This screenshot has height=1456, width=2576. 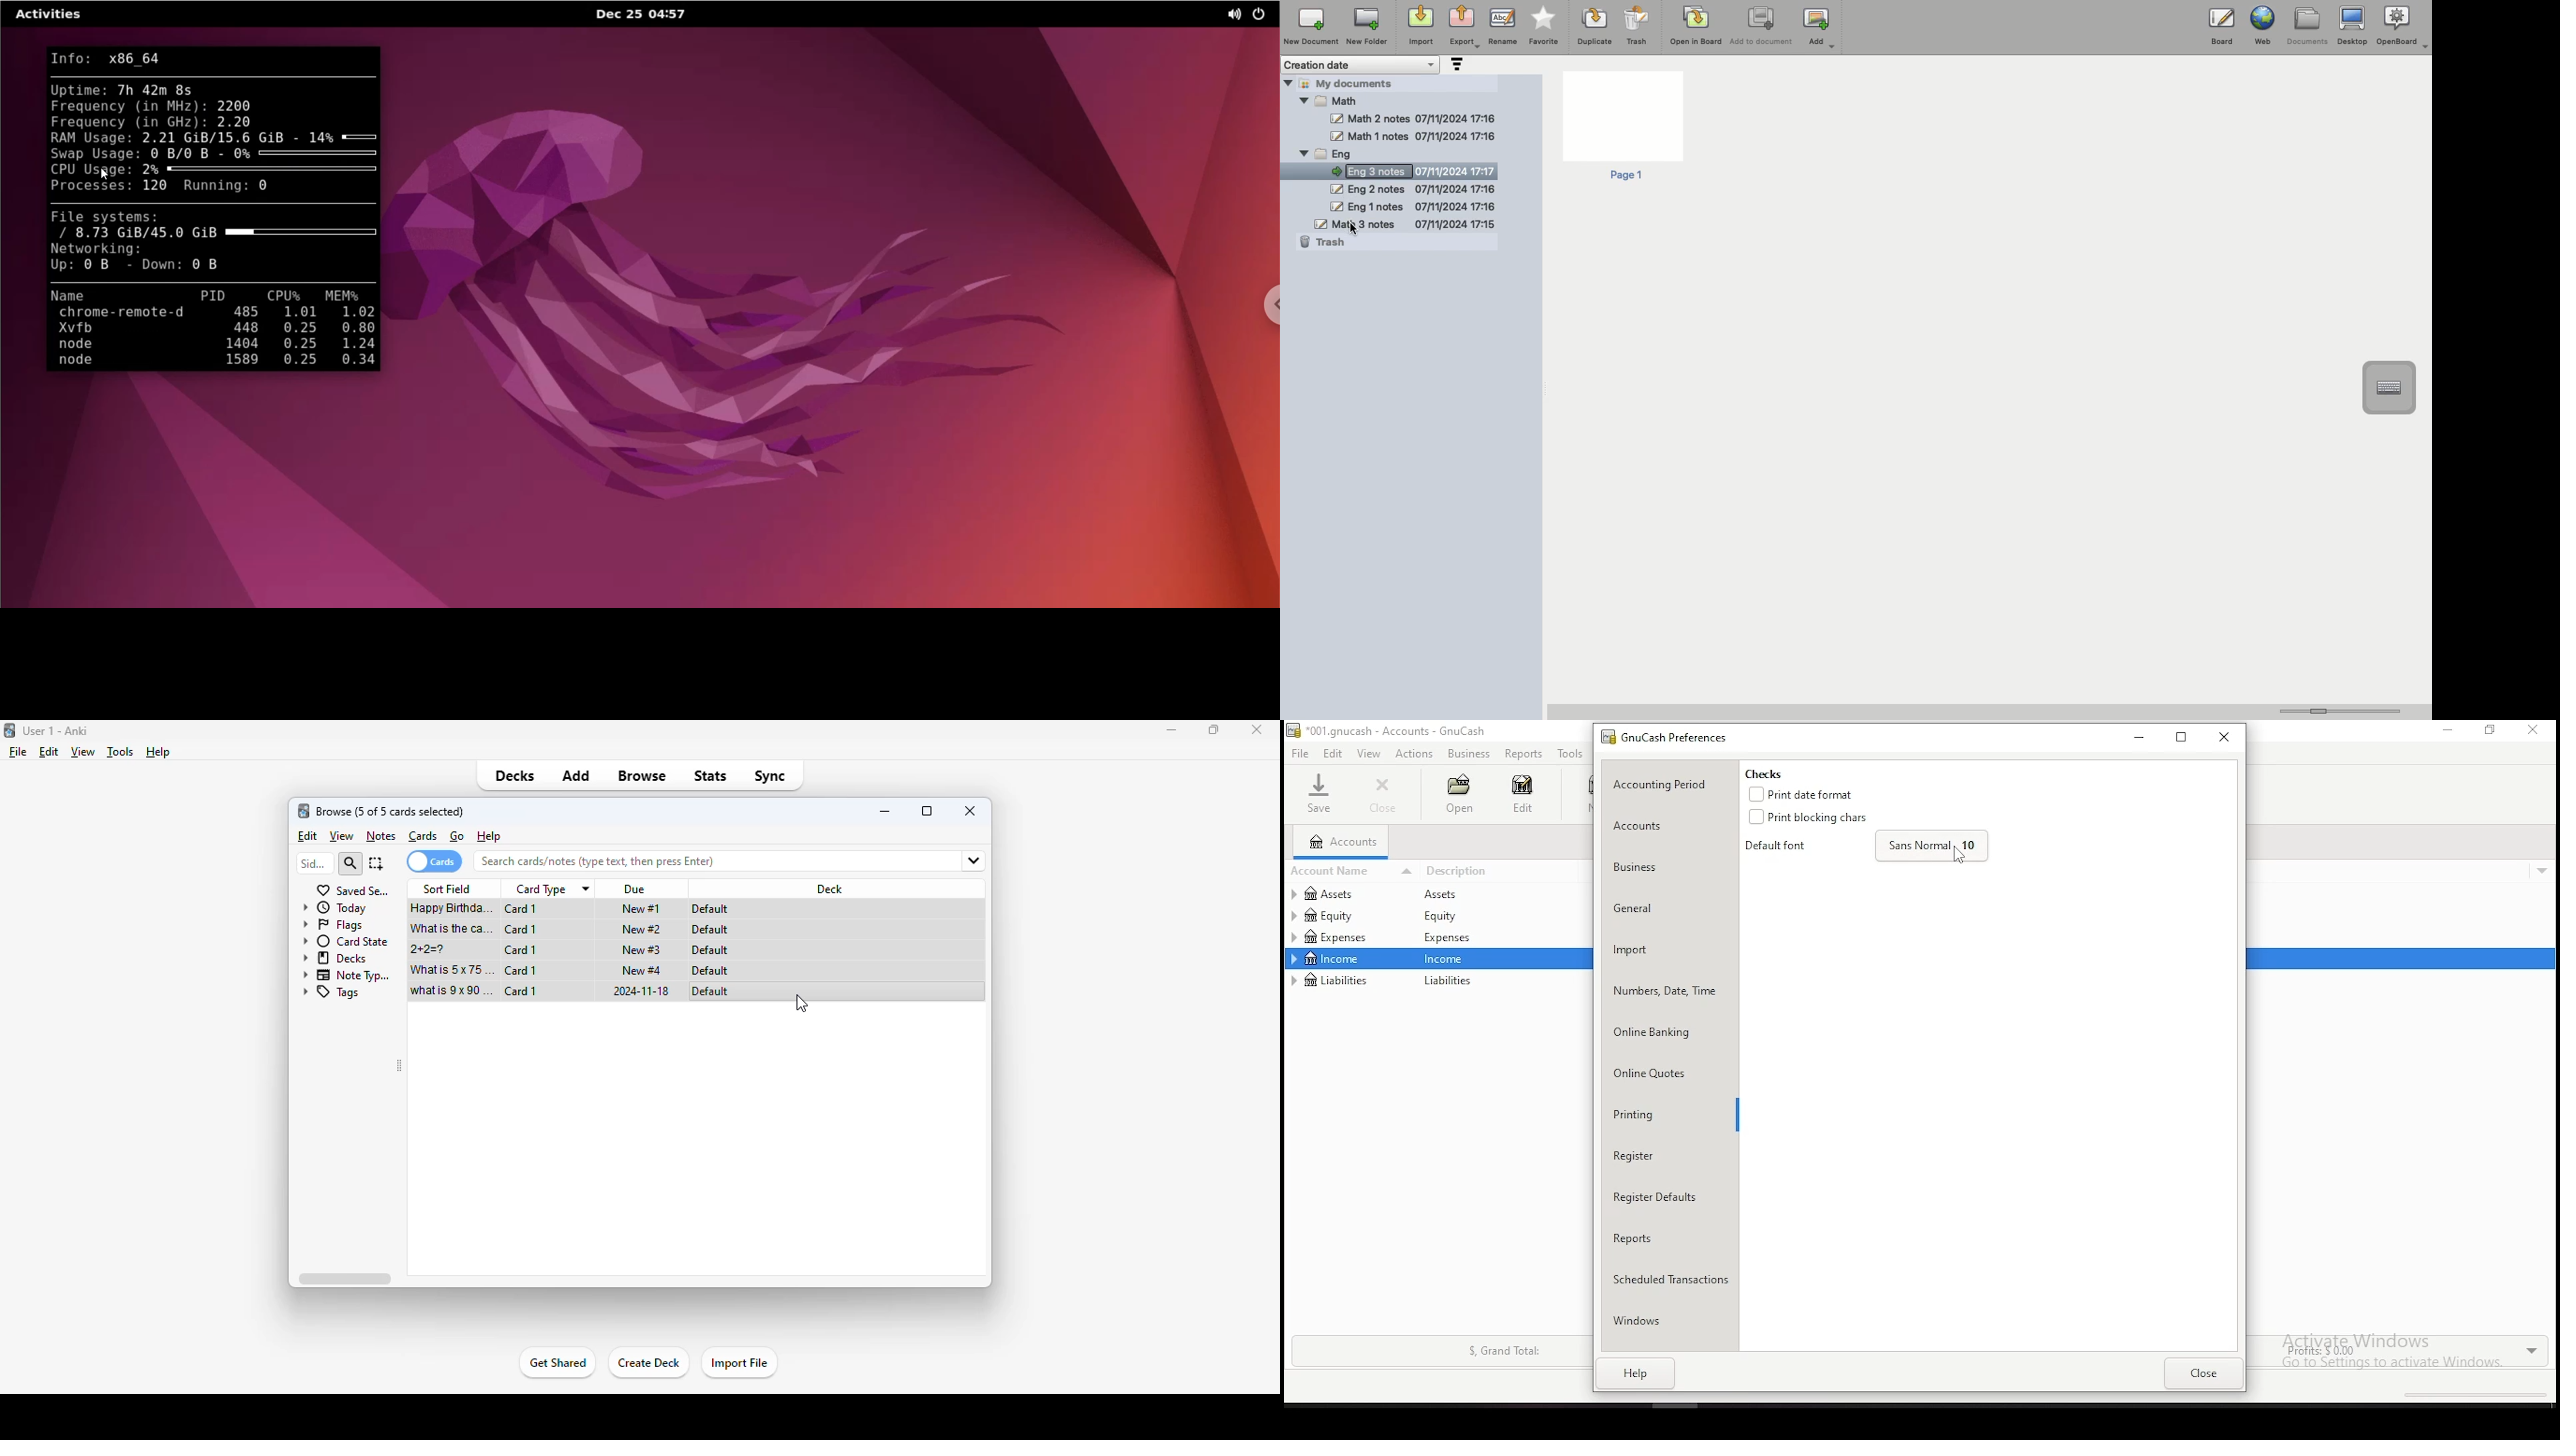 What do you see at coordinates (1332, 980) in the screenshot?
I see `liabilities` at bounding box center [1332, 980].